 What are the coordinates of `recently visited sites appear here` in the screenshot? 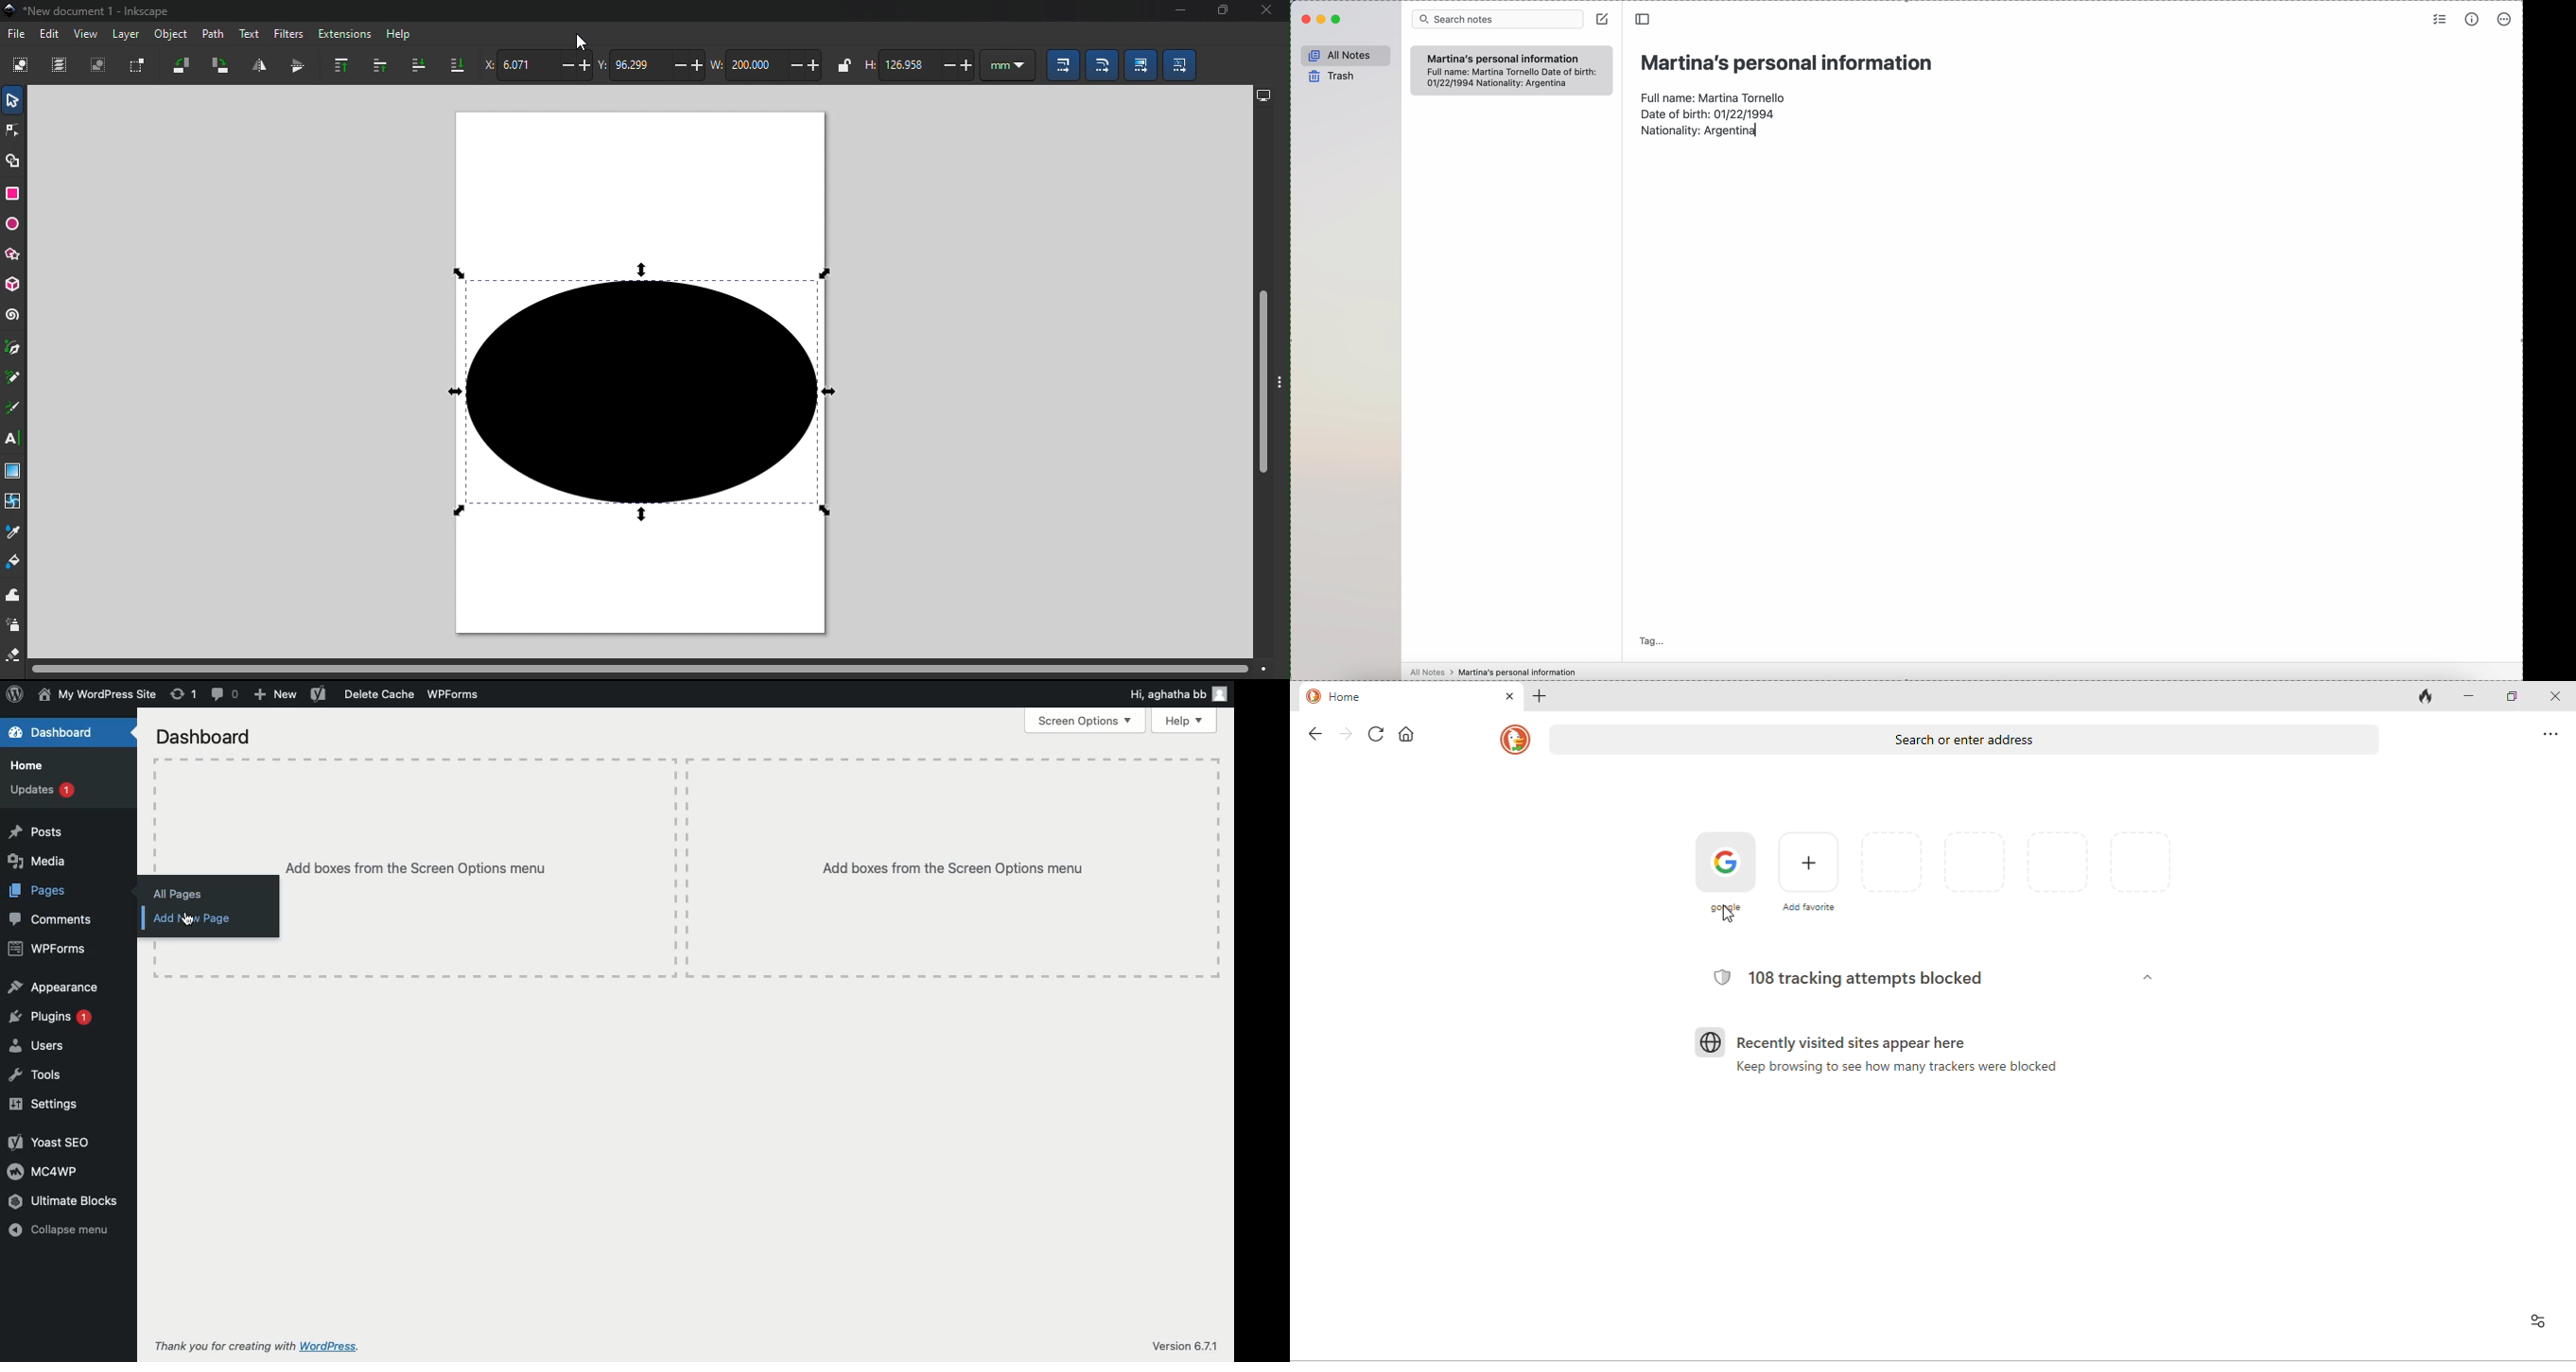 It's located at (1901, 1039).